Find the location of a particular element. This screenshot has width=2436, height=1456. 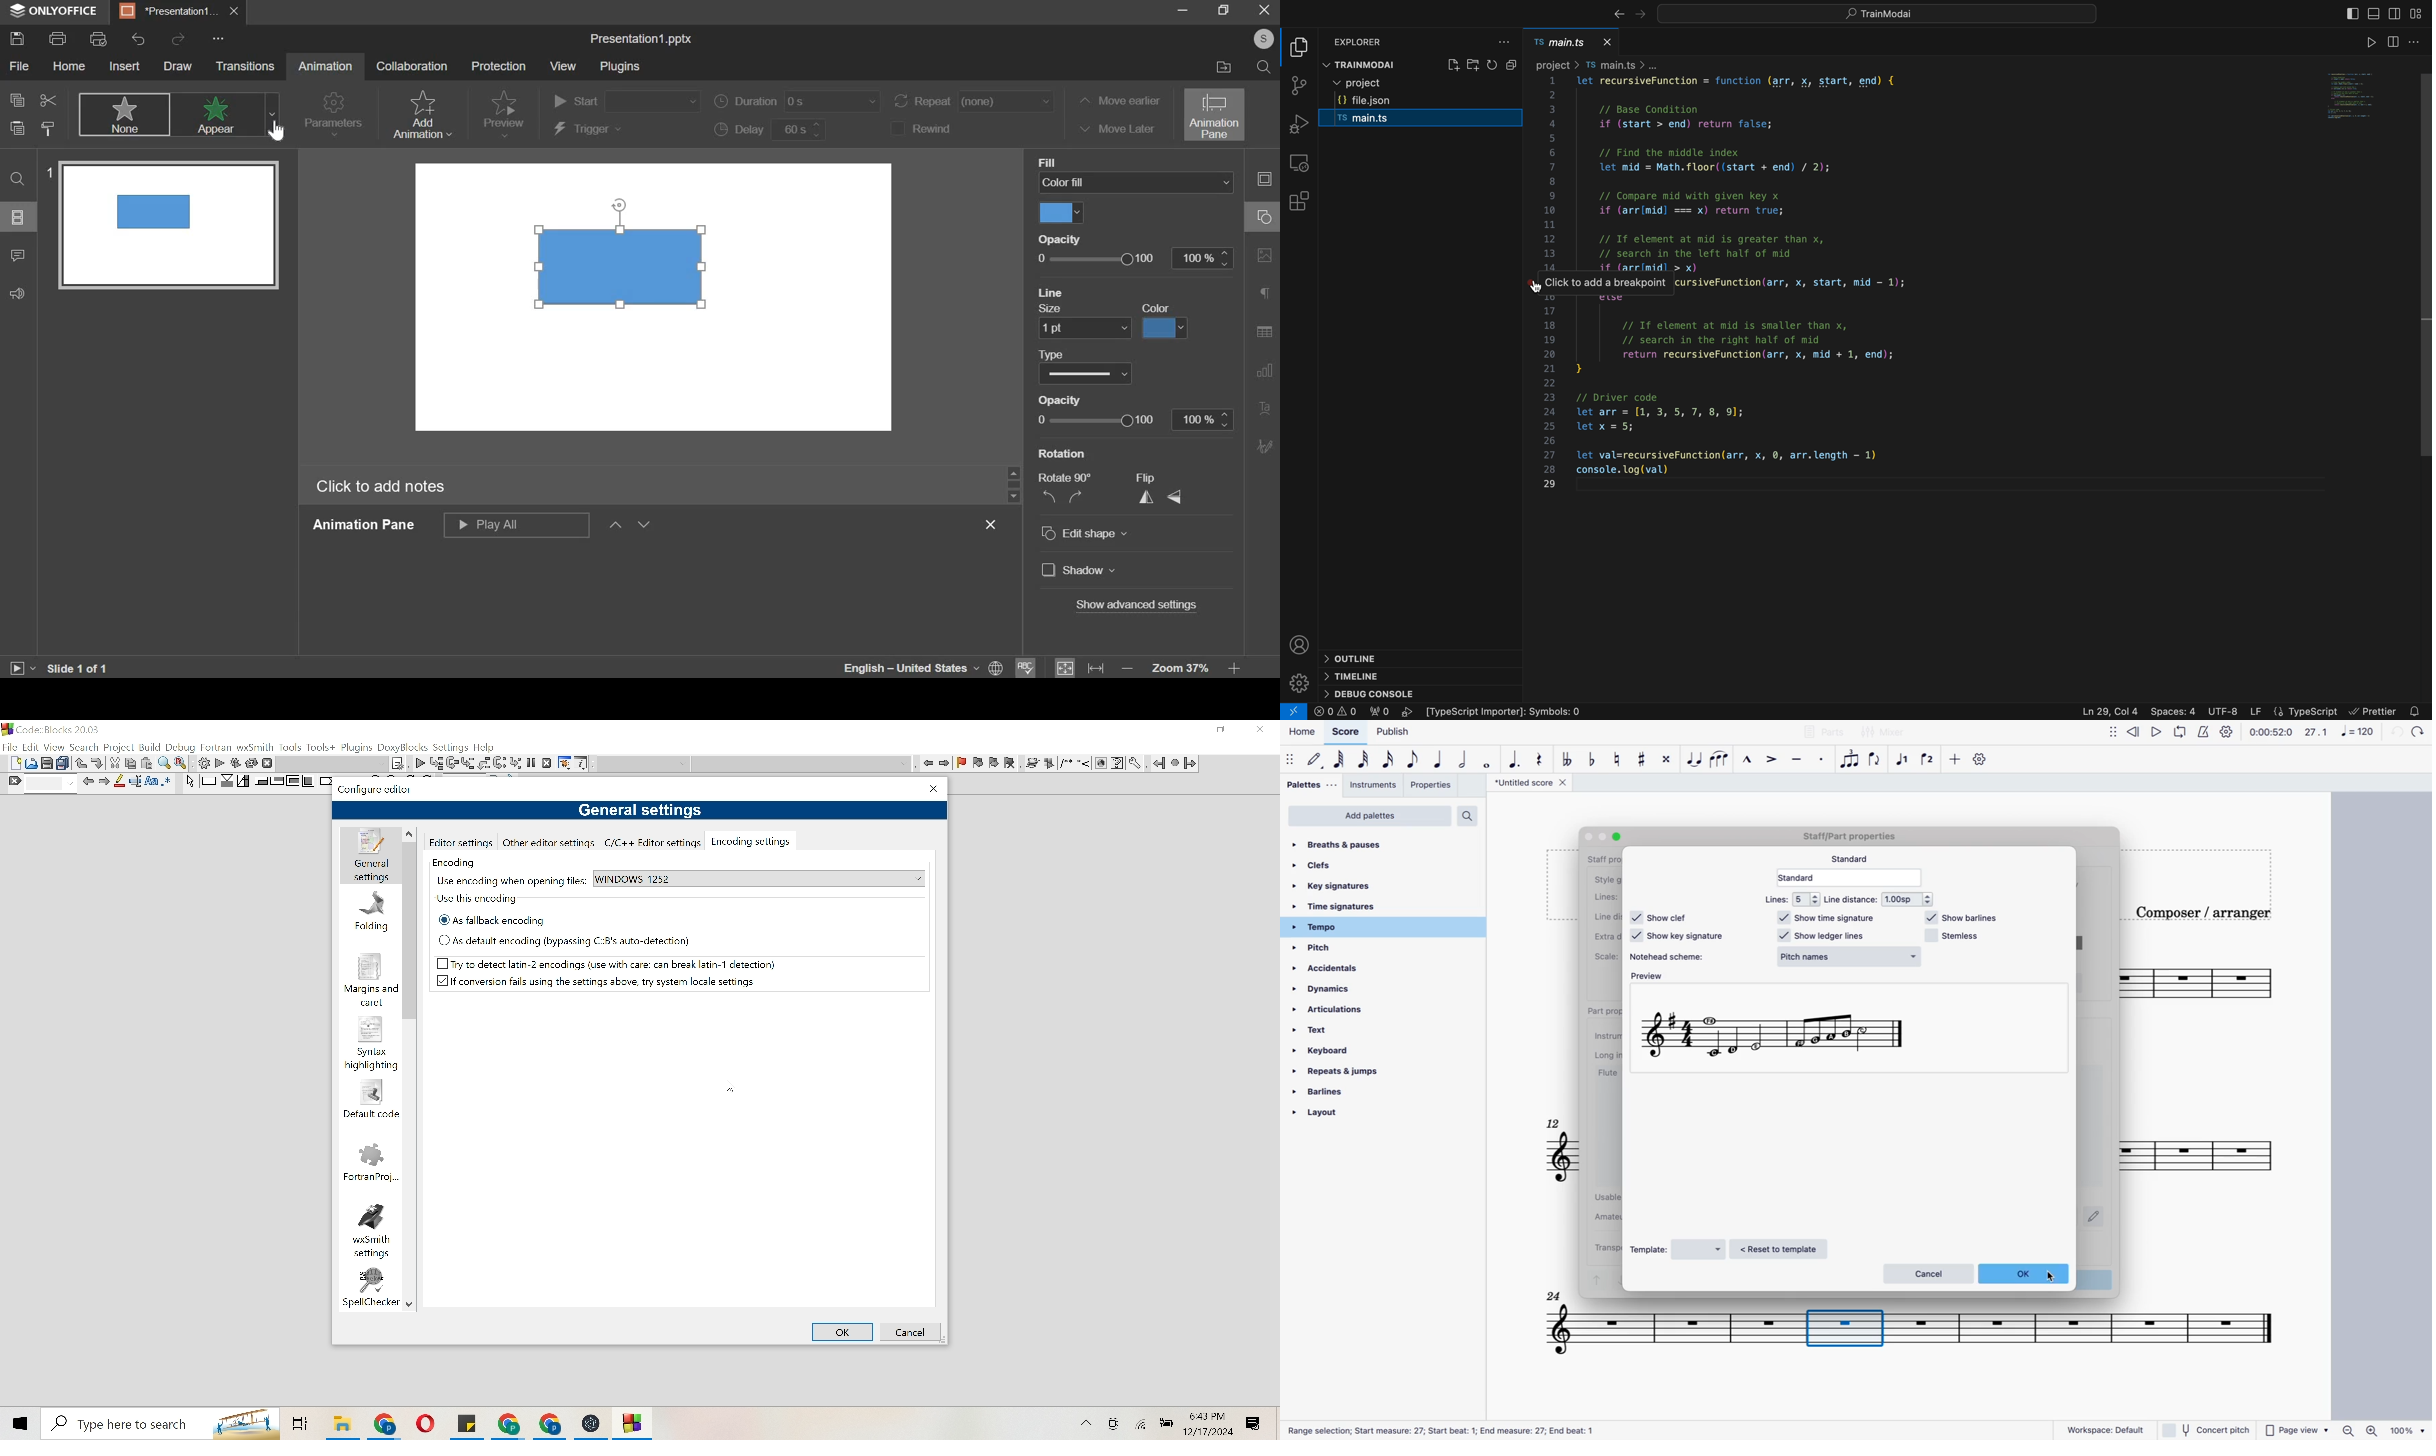

Ln-29, Col4 is located at coordinates (2102, 710).